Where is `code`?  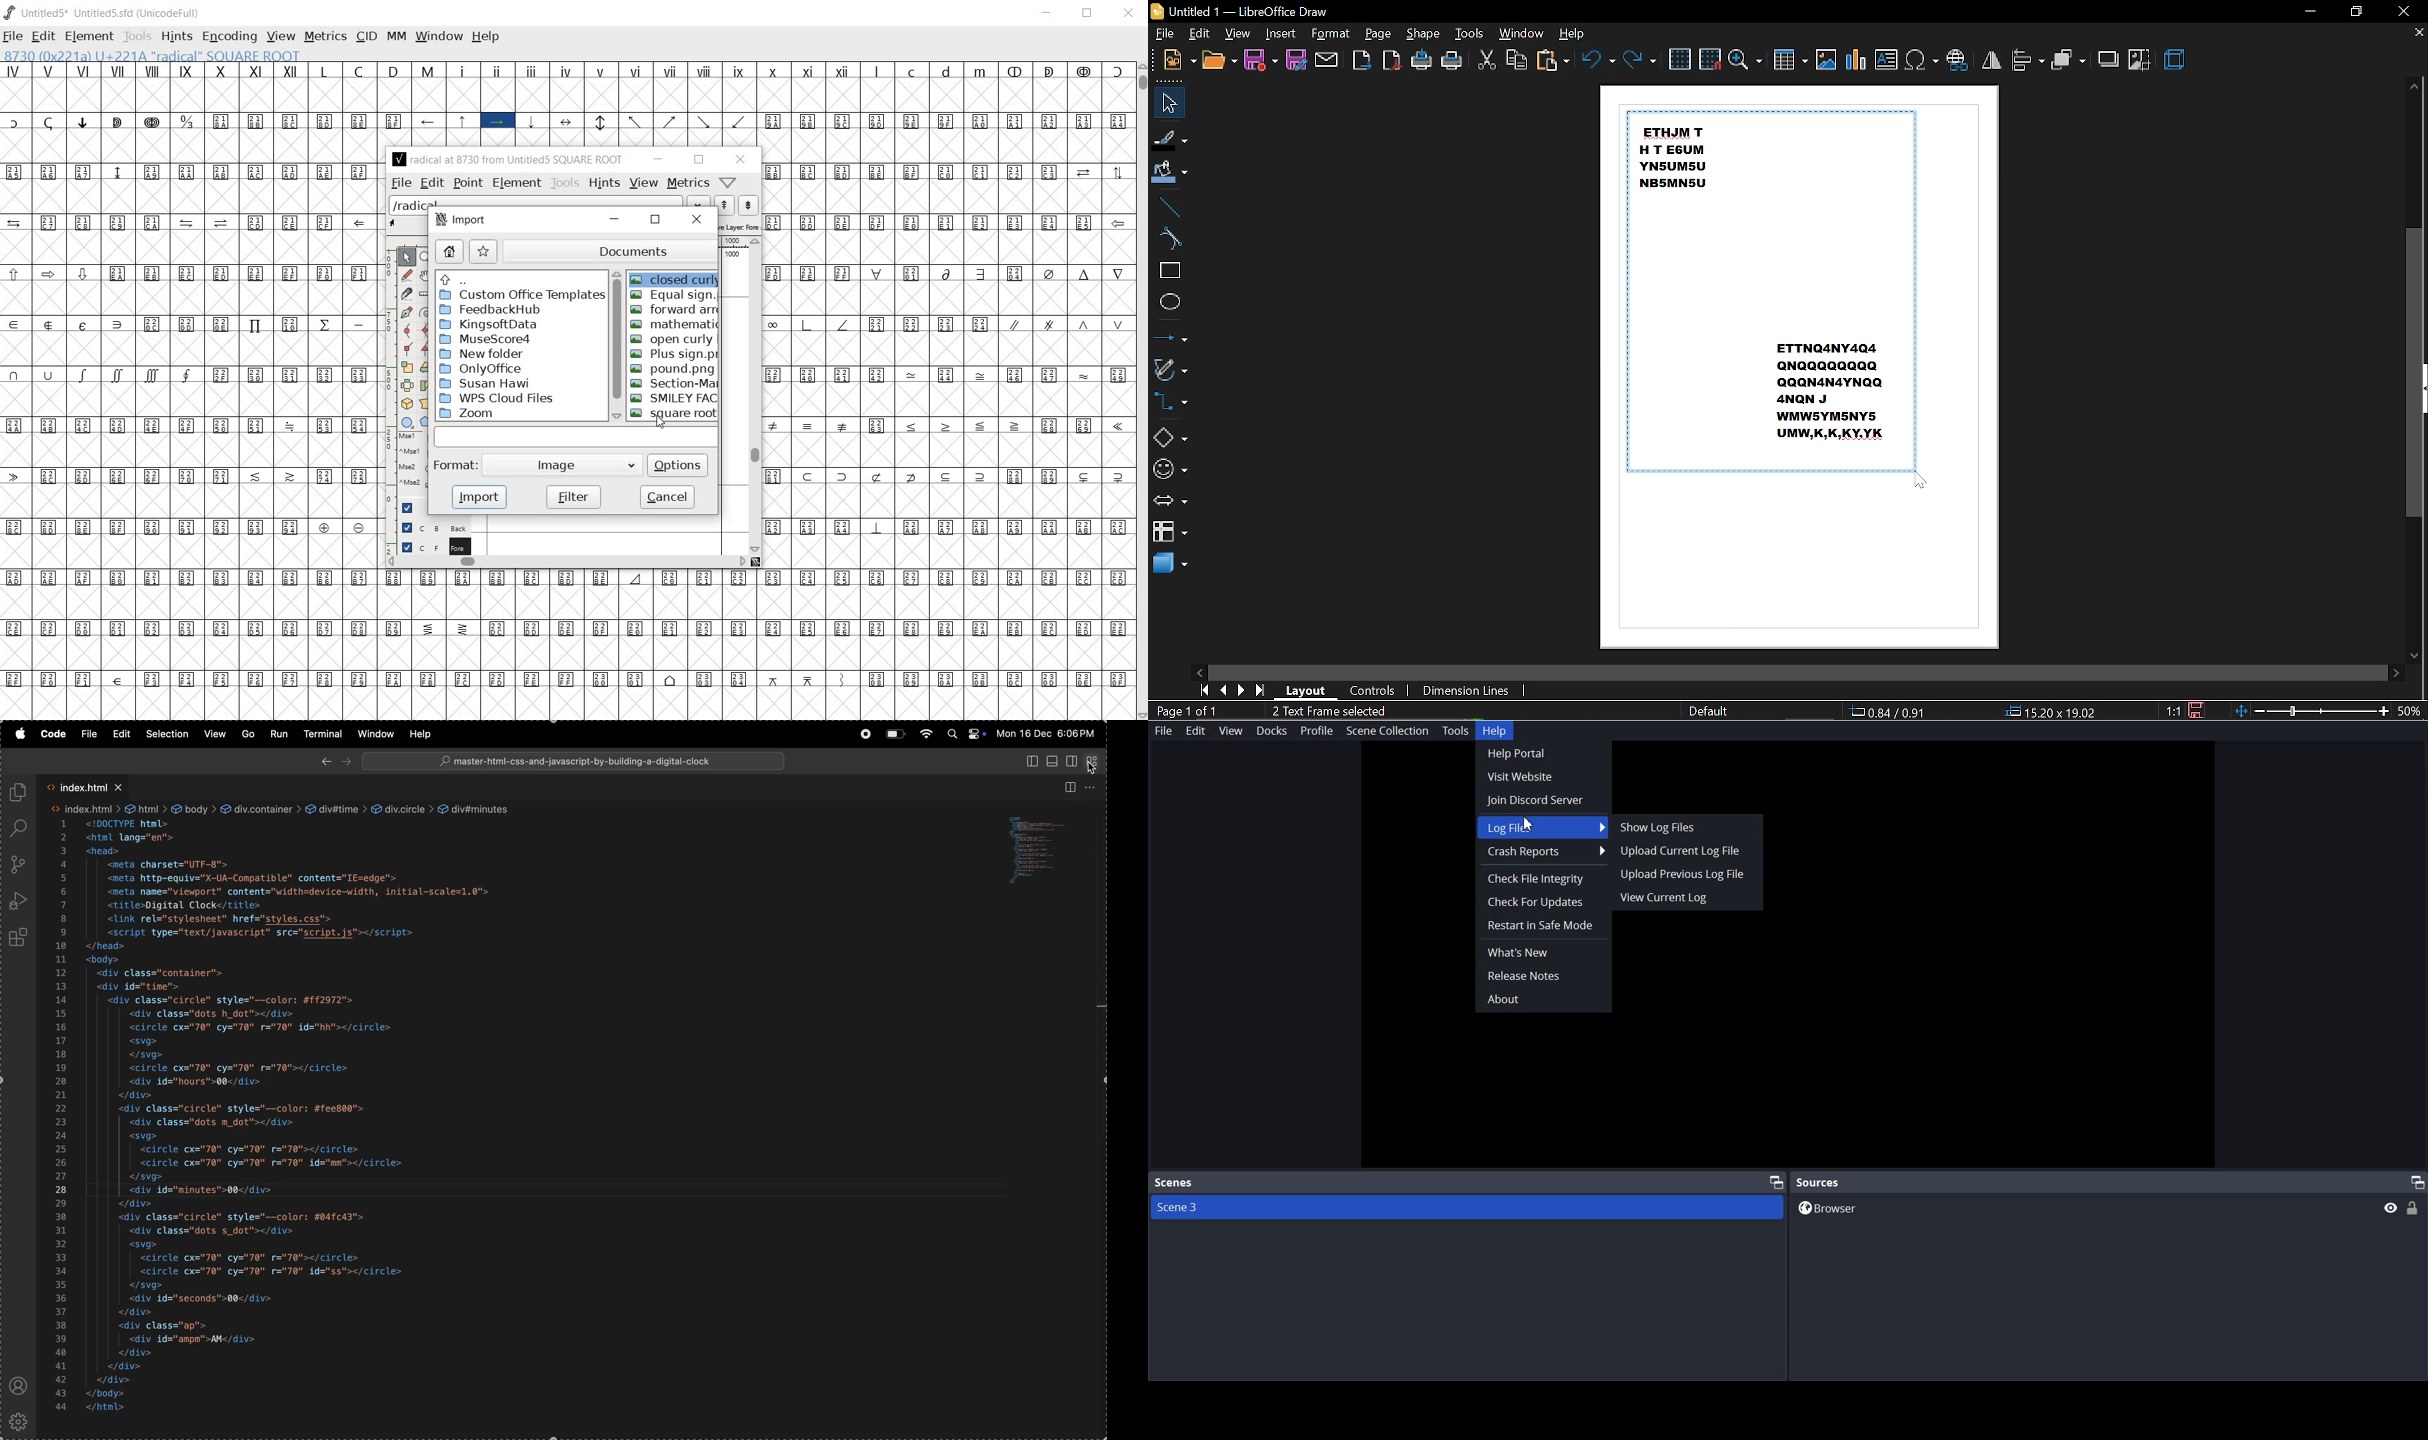
code is located at coordinates (53, 735).